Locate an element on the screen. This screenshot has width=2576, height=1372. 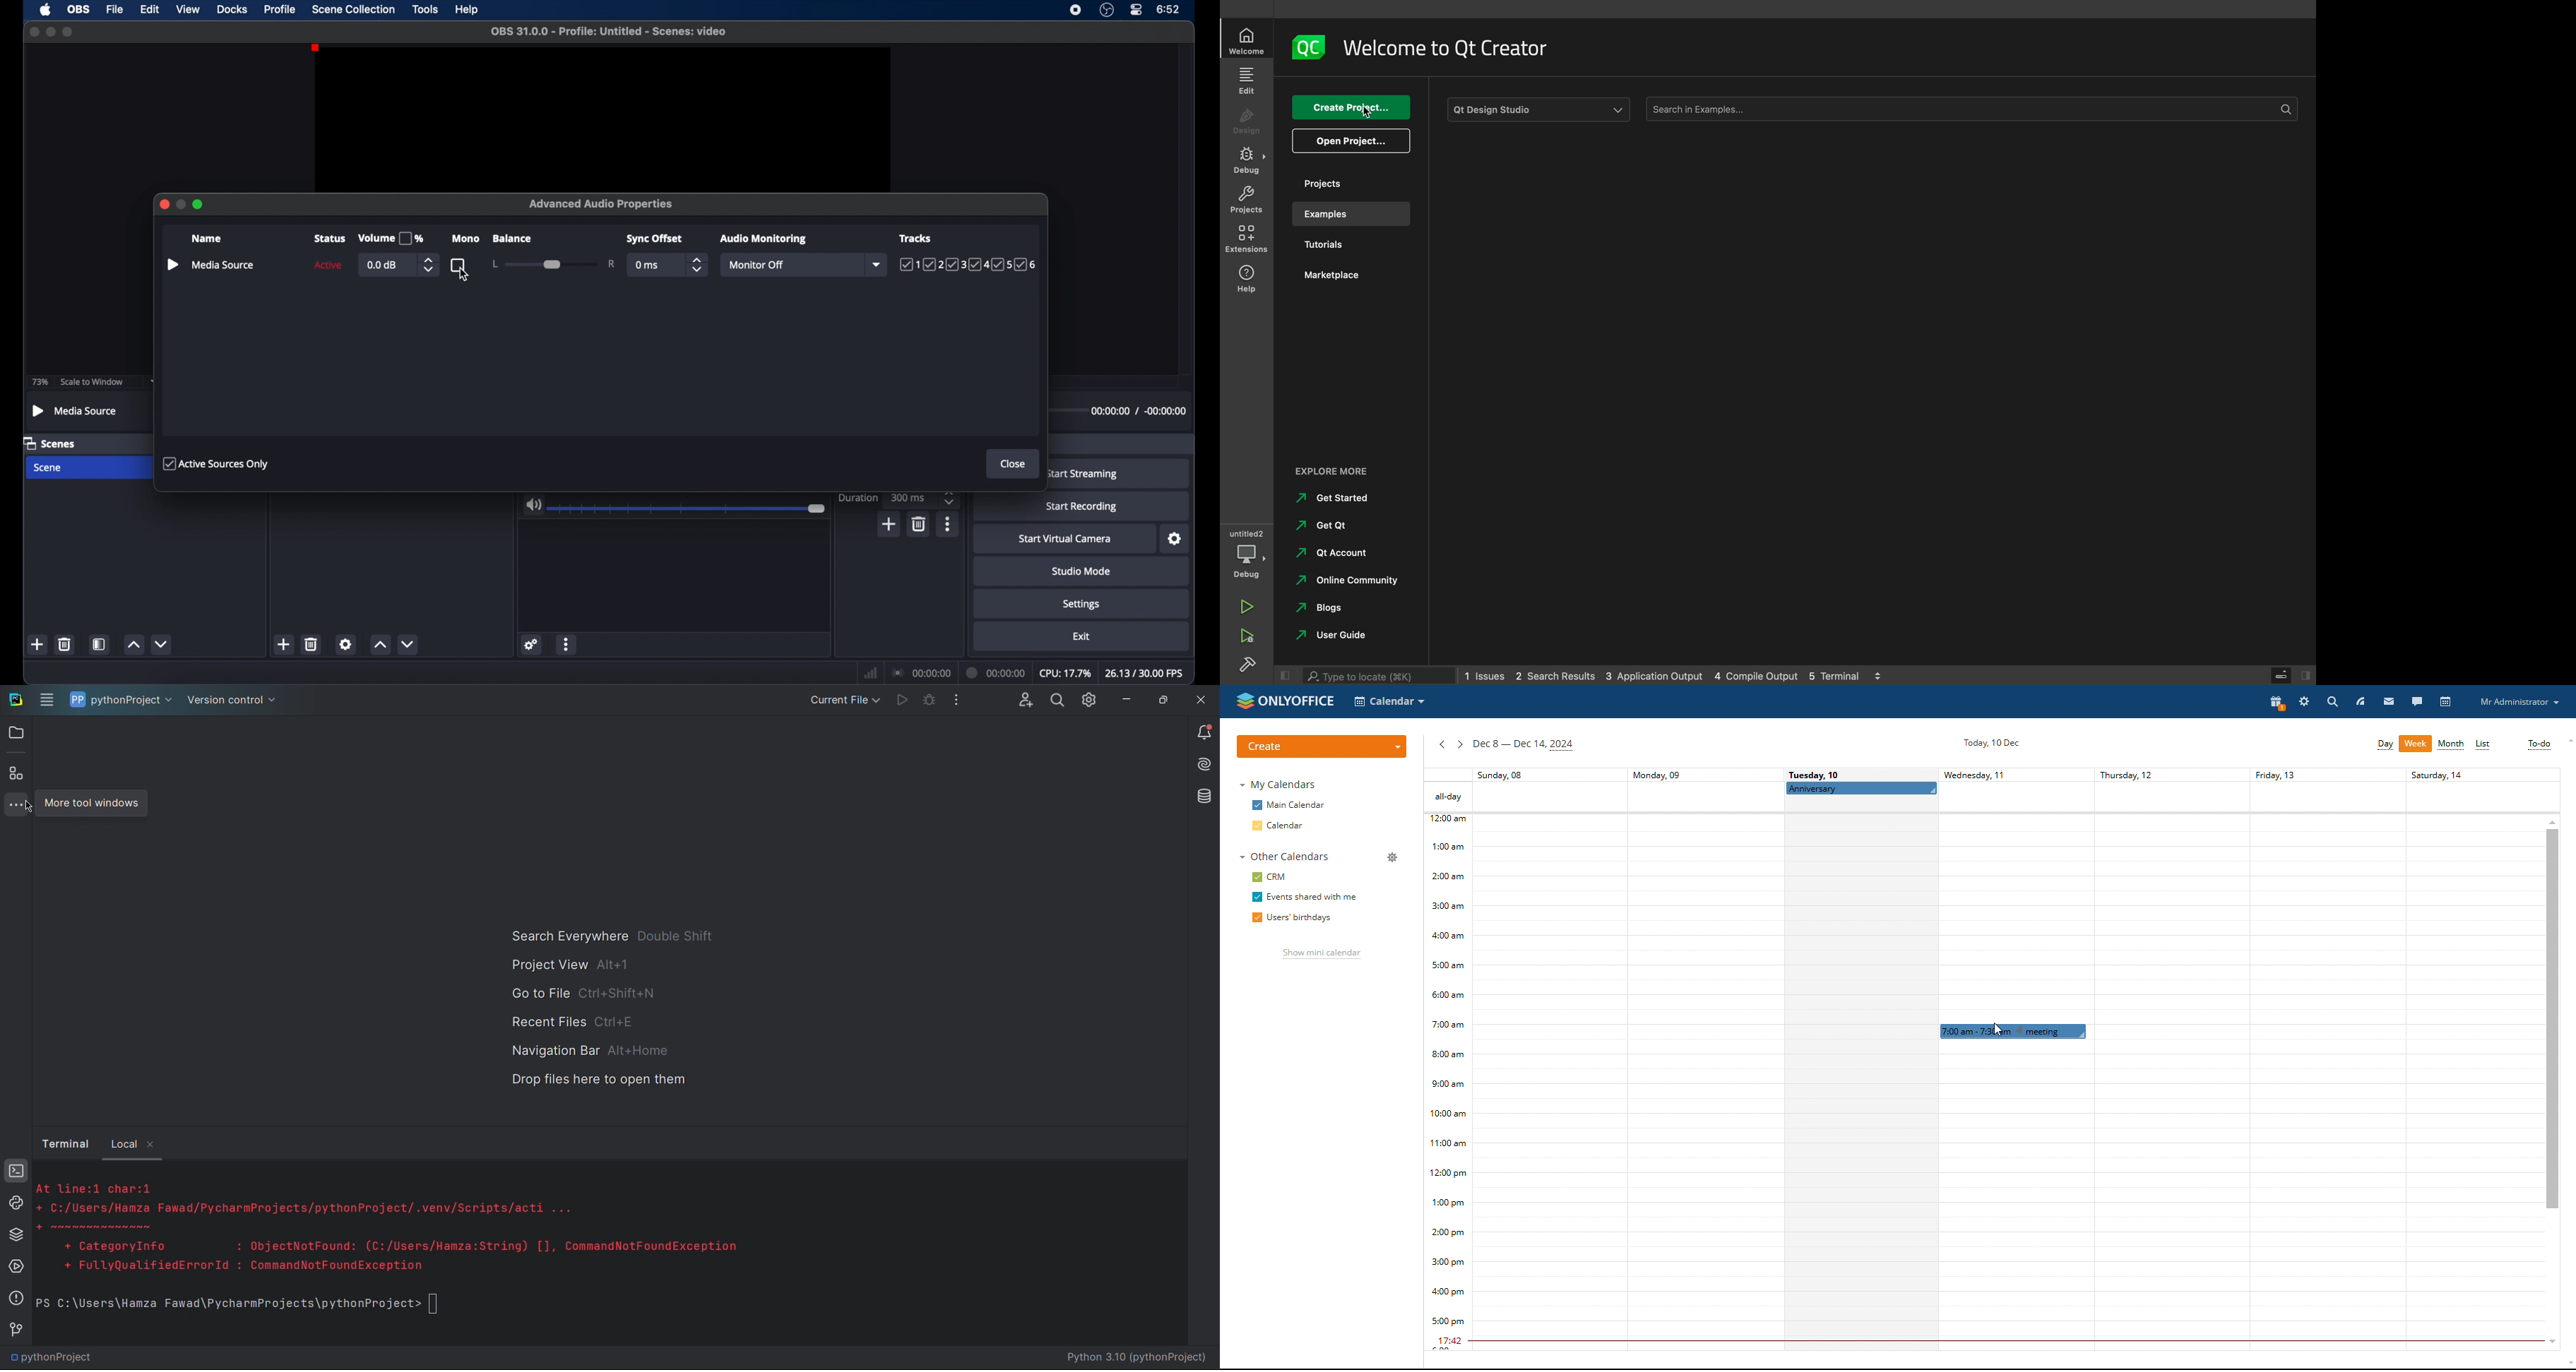
increment is located at coordinates (133, 644).